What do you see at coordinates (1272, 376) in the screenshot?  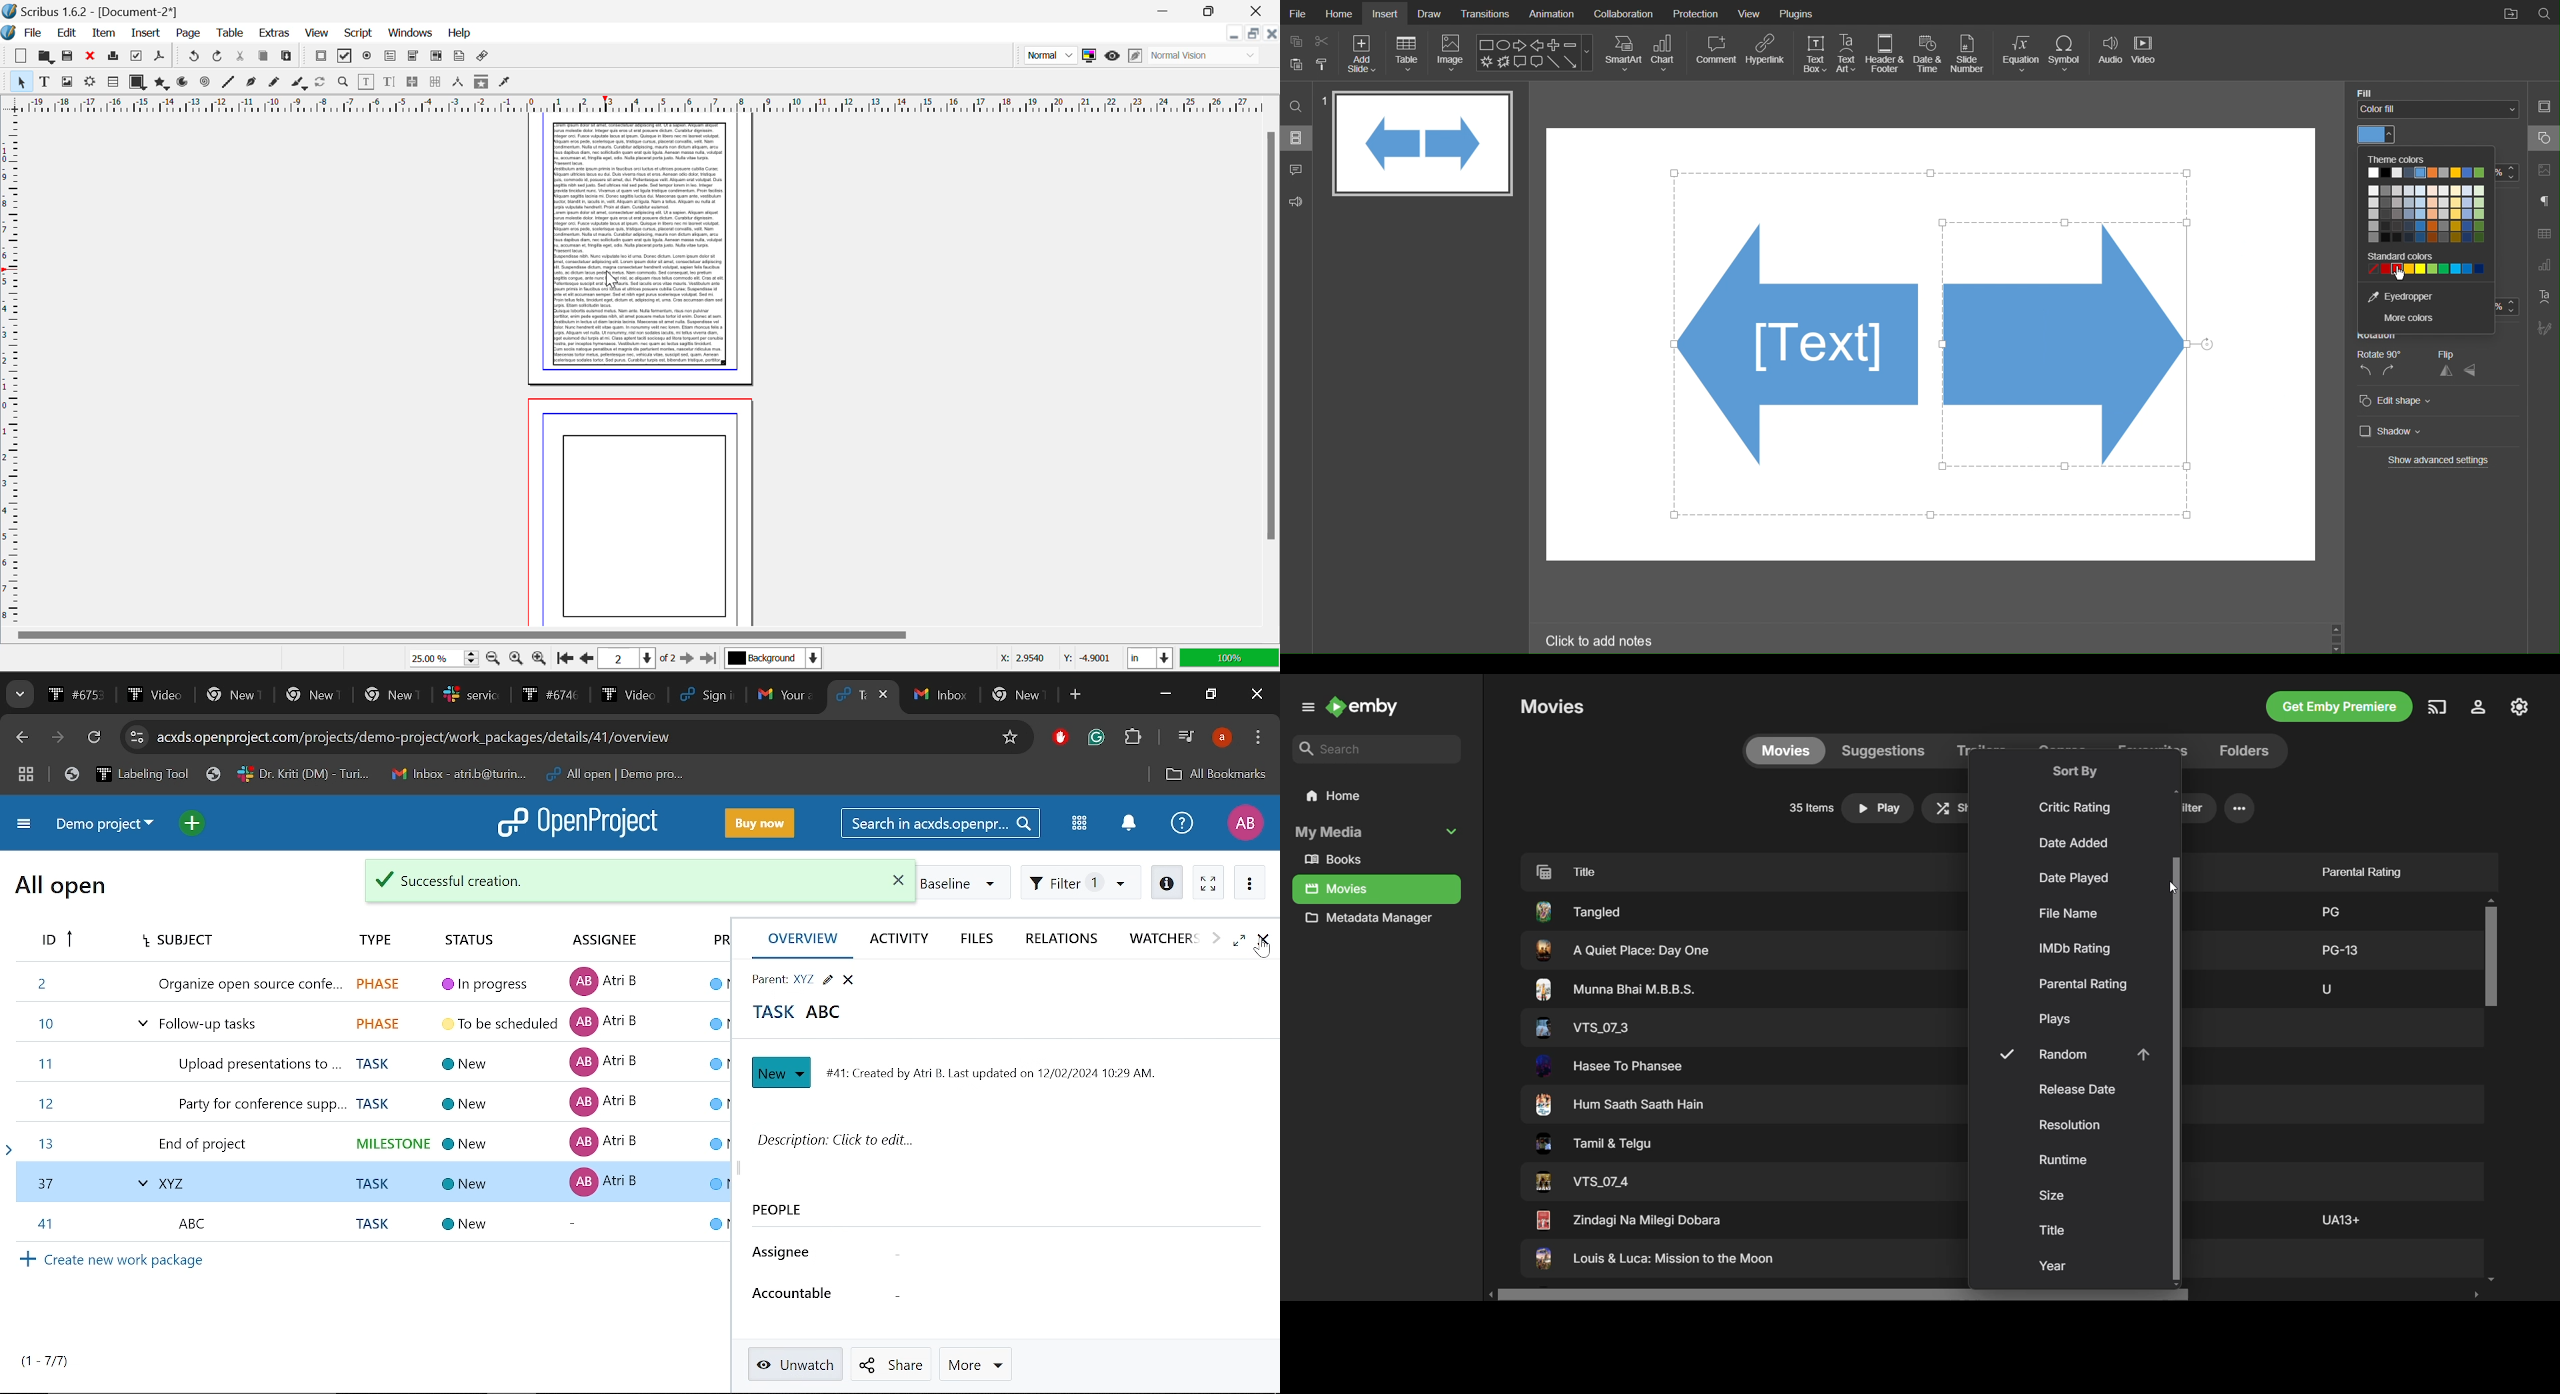 I see `Scroll Bar` at bounding box center [1272, 376].